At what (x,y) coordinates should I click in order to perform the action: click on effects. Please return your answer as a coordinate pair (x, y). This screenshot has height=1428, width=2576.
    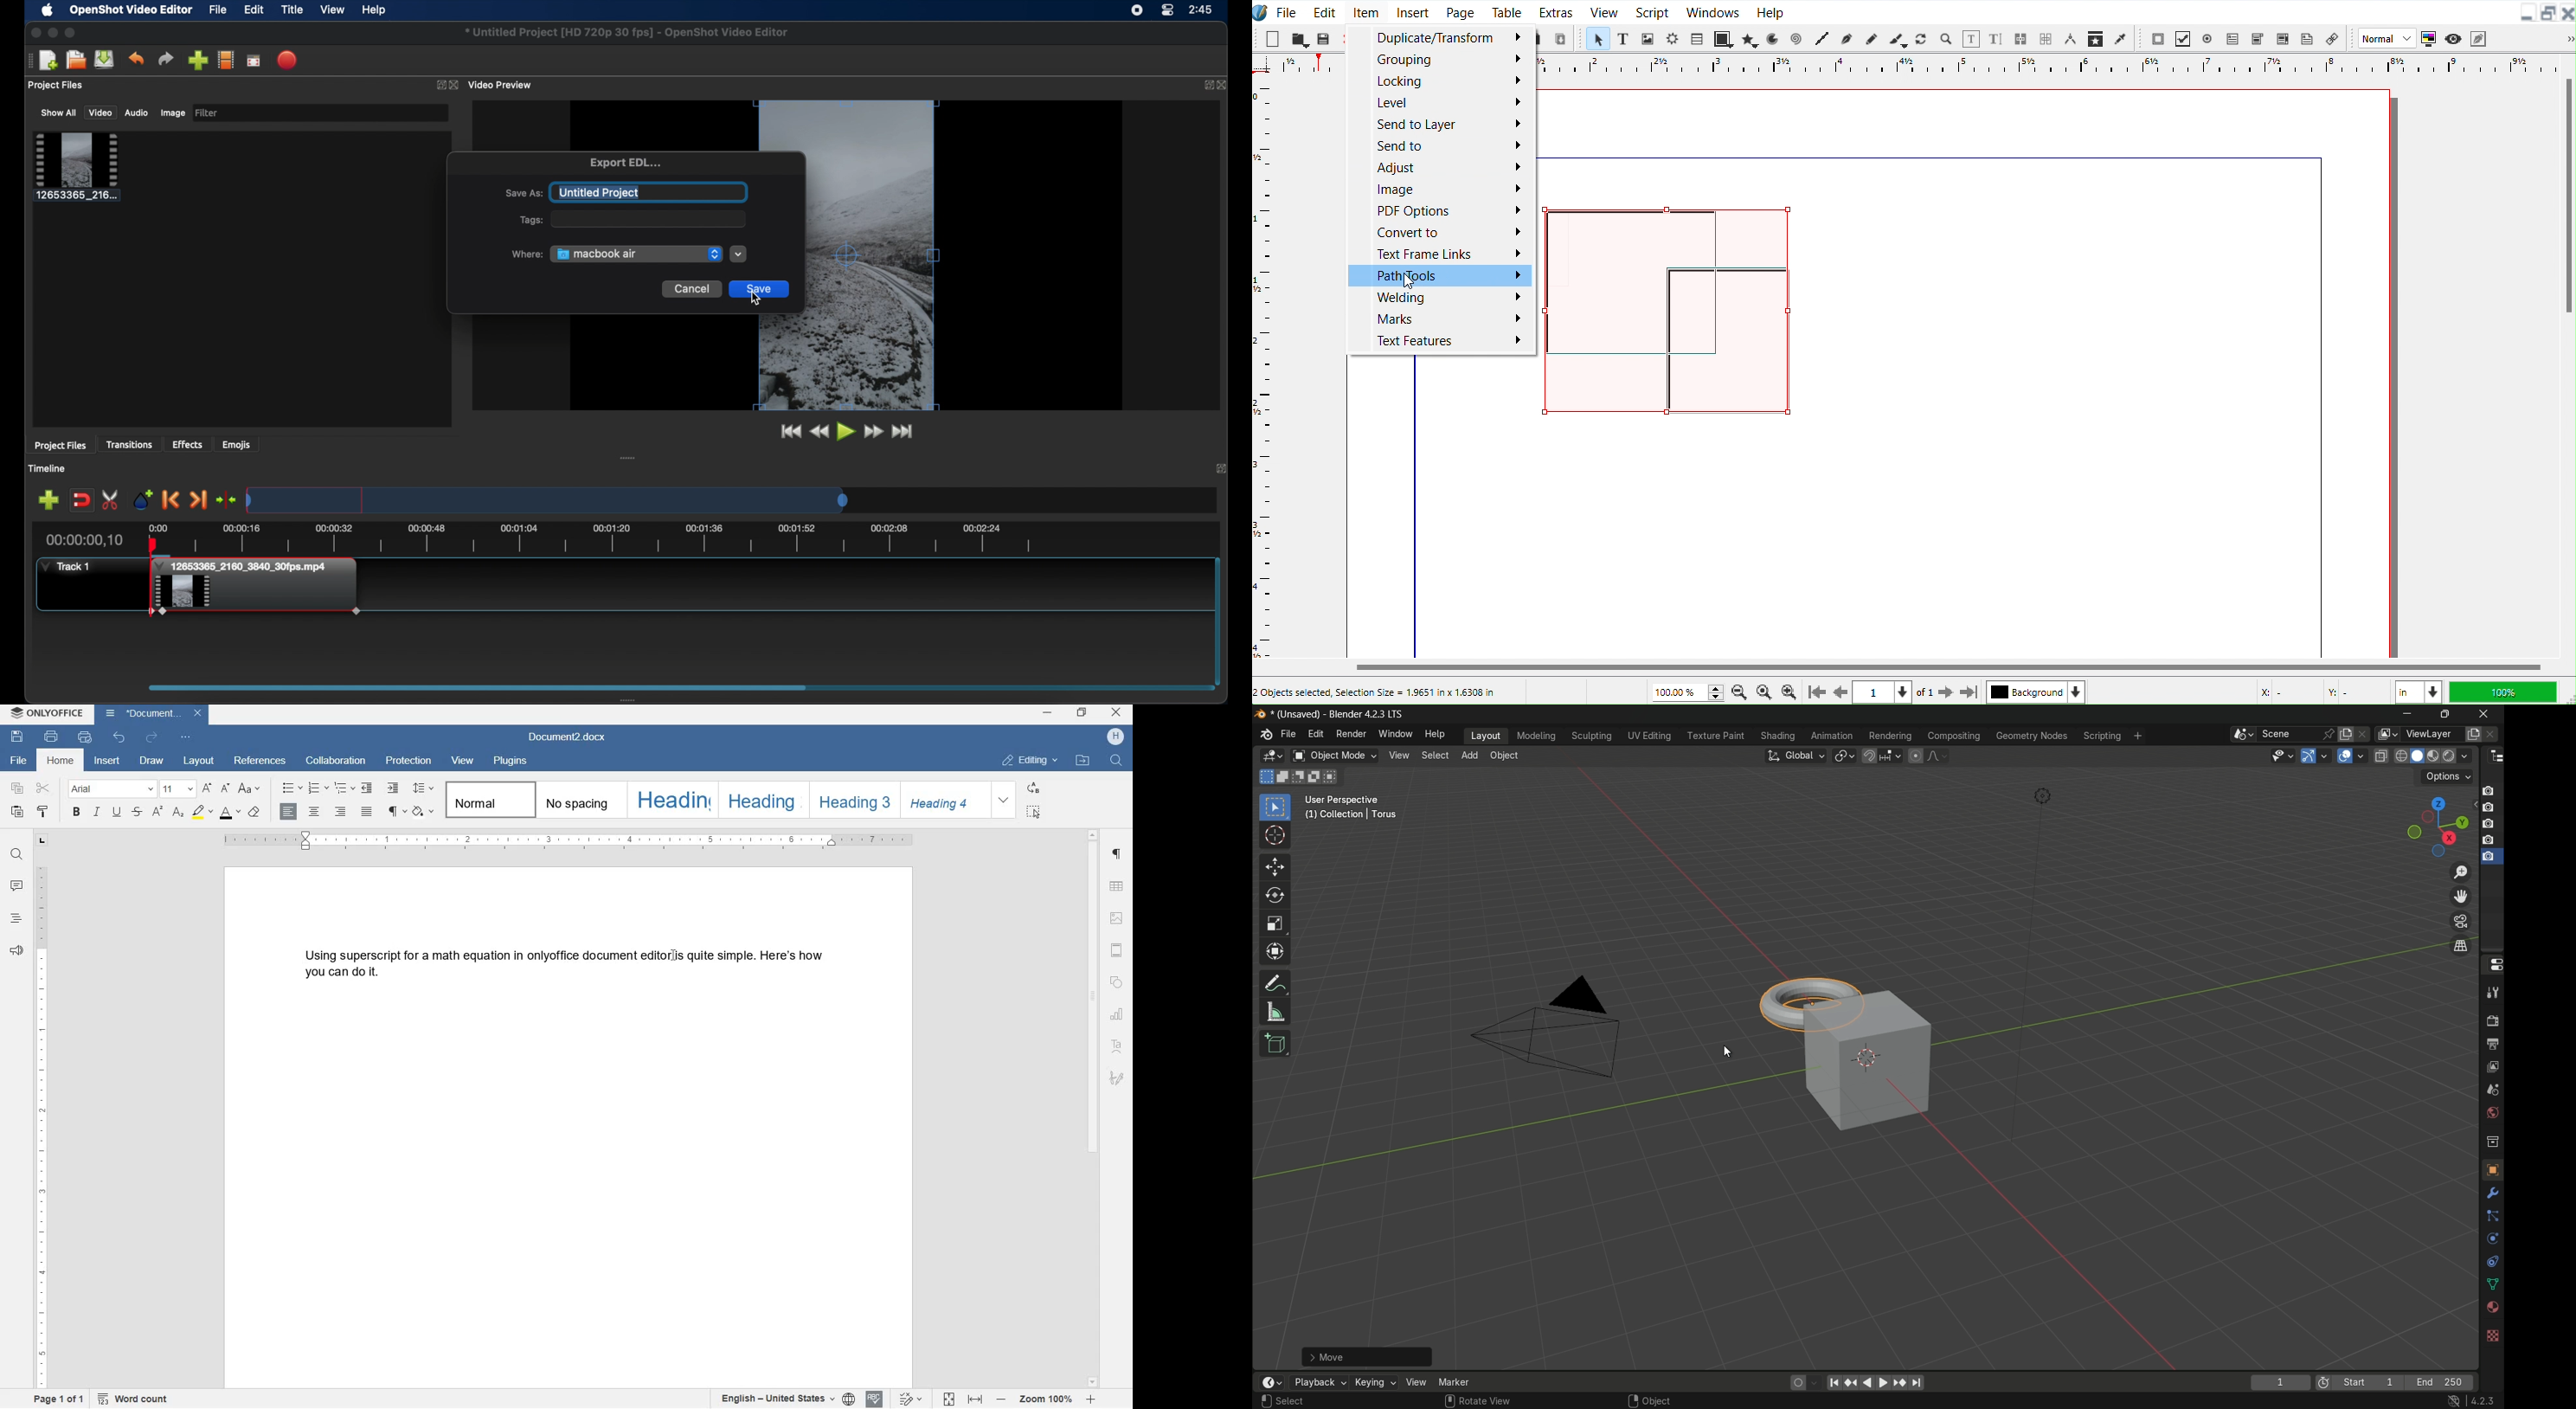
    Looking at the image, I should click on (188, 444).